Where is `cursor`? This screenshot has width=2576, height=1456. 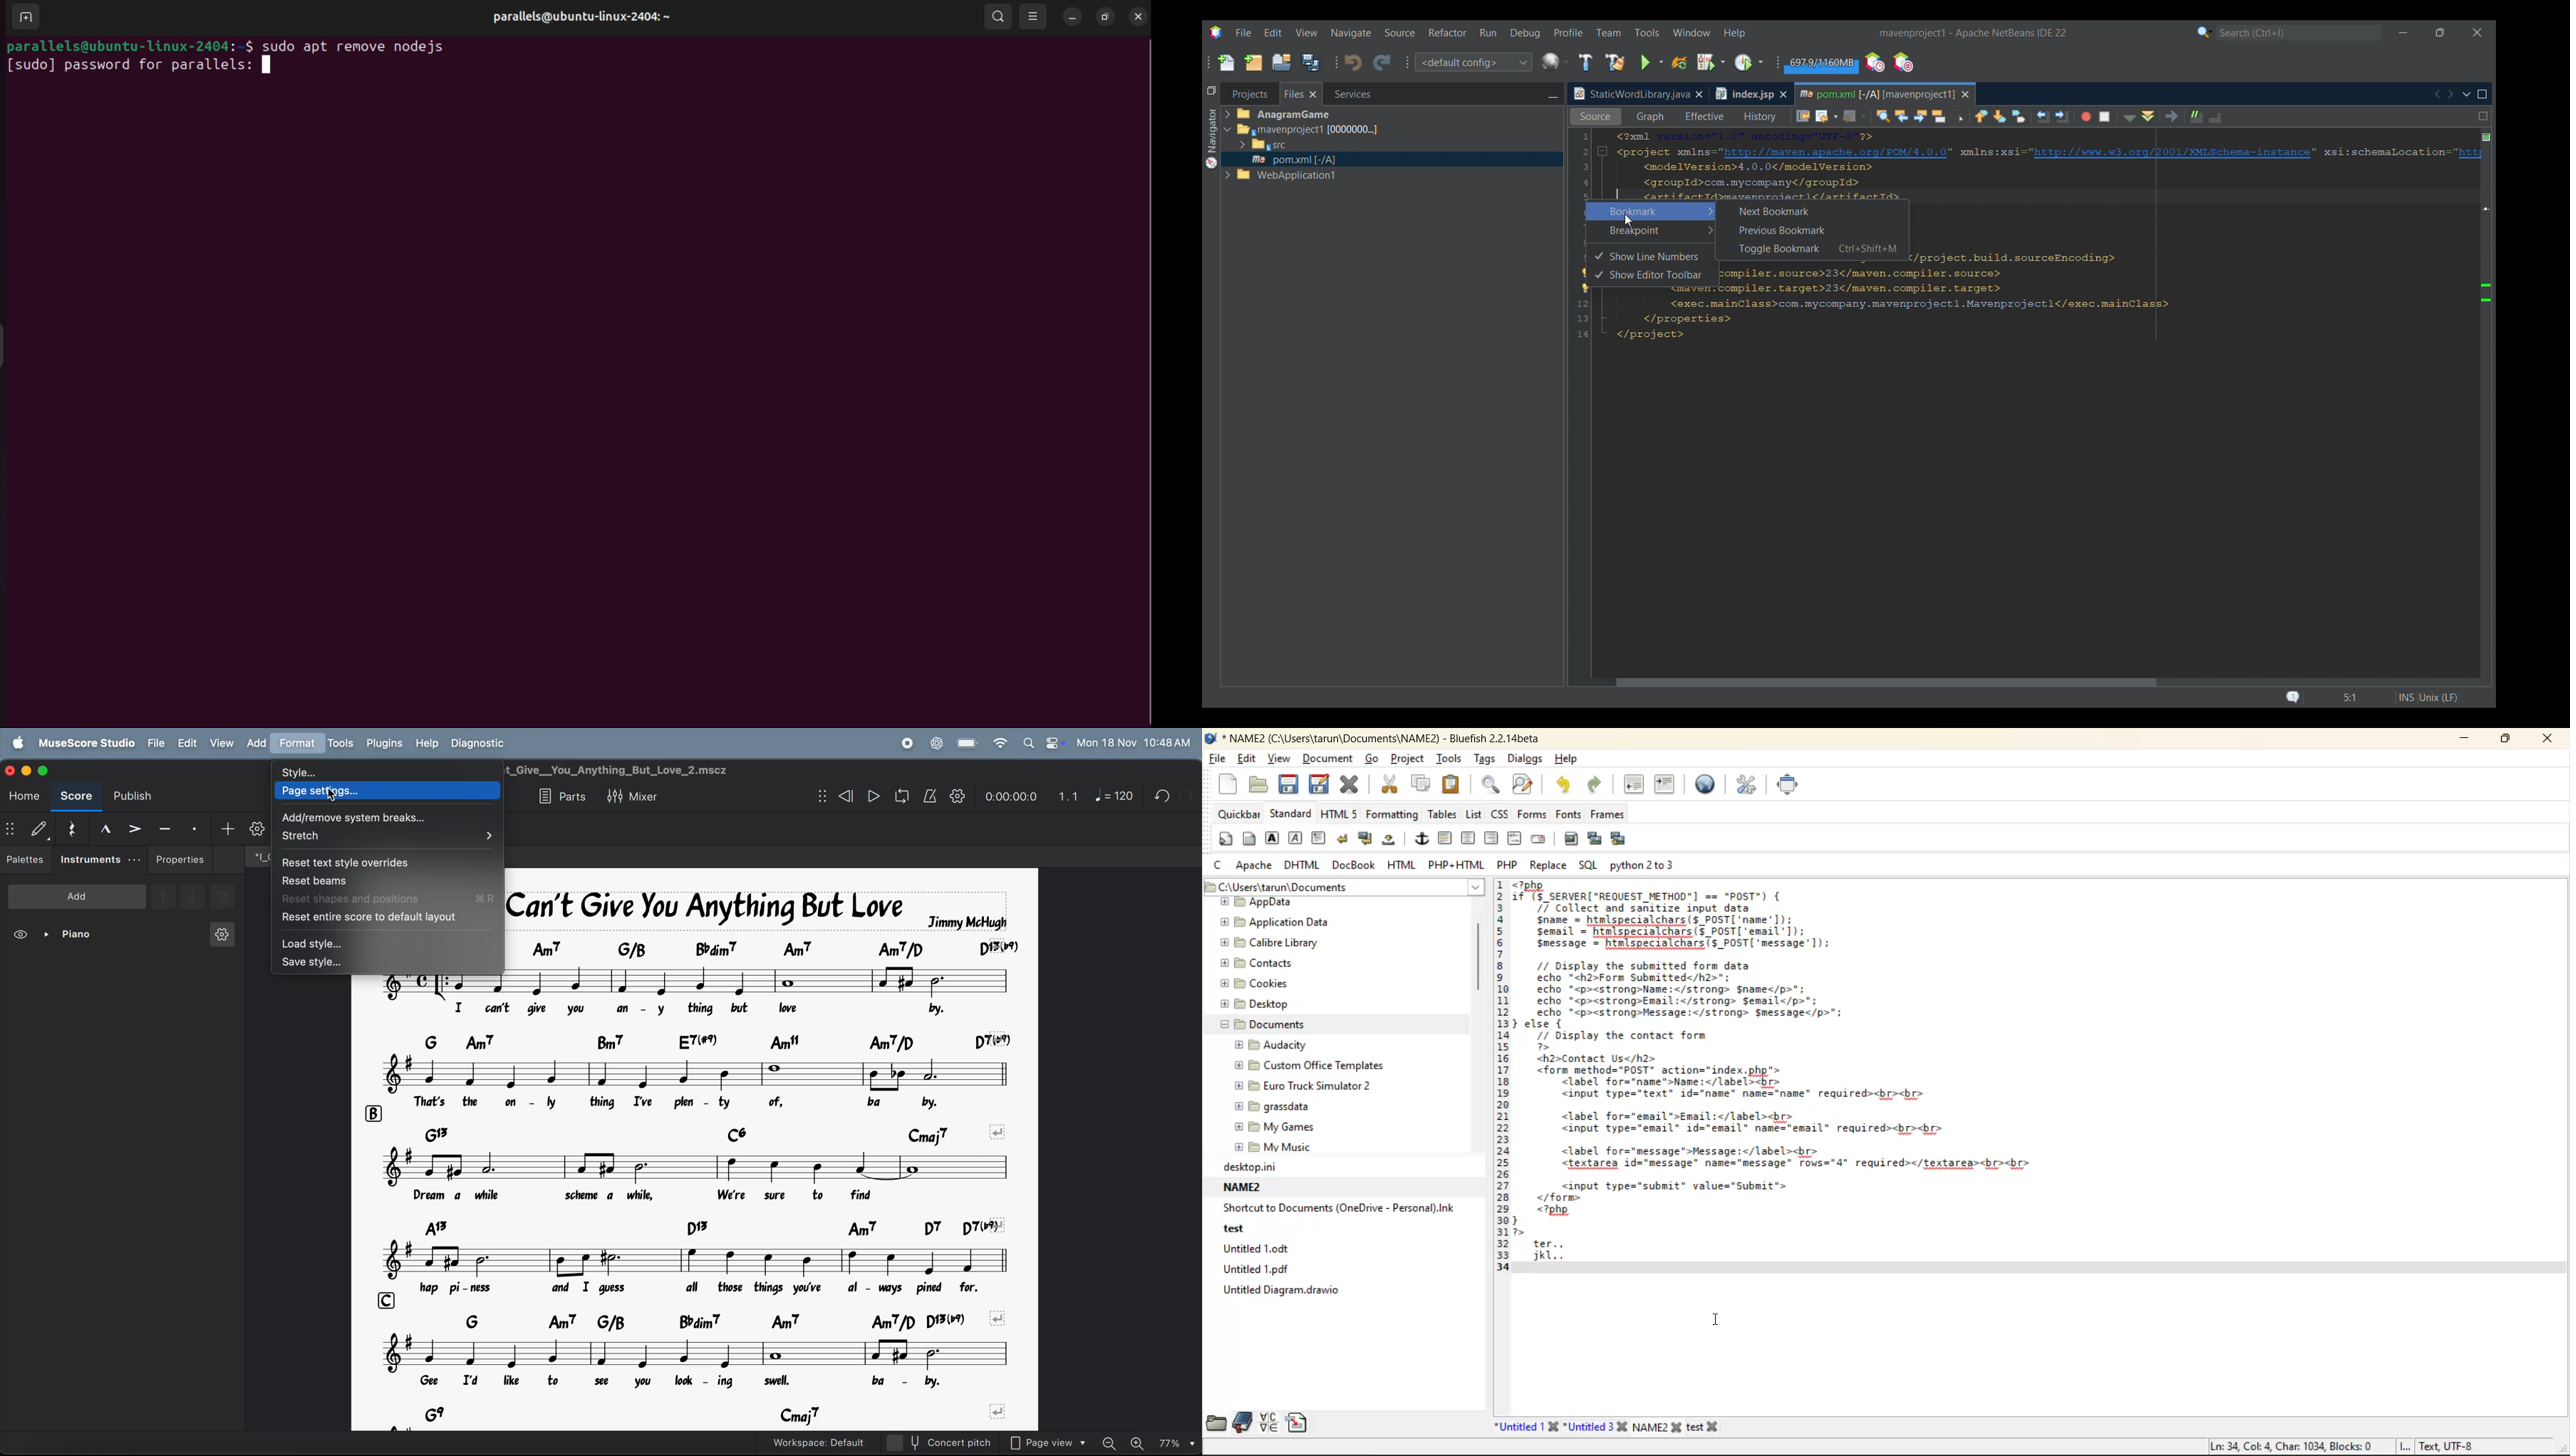
cursor is located at coordinates (1719, 1319).